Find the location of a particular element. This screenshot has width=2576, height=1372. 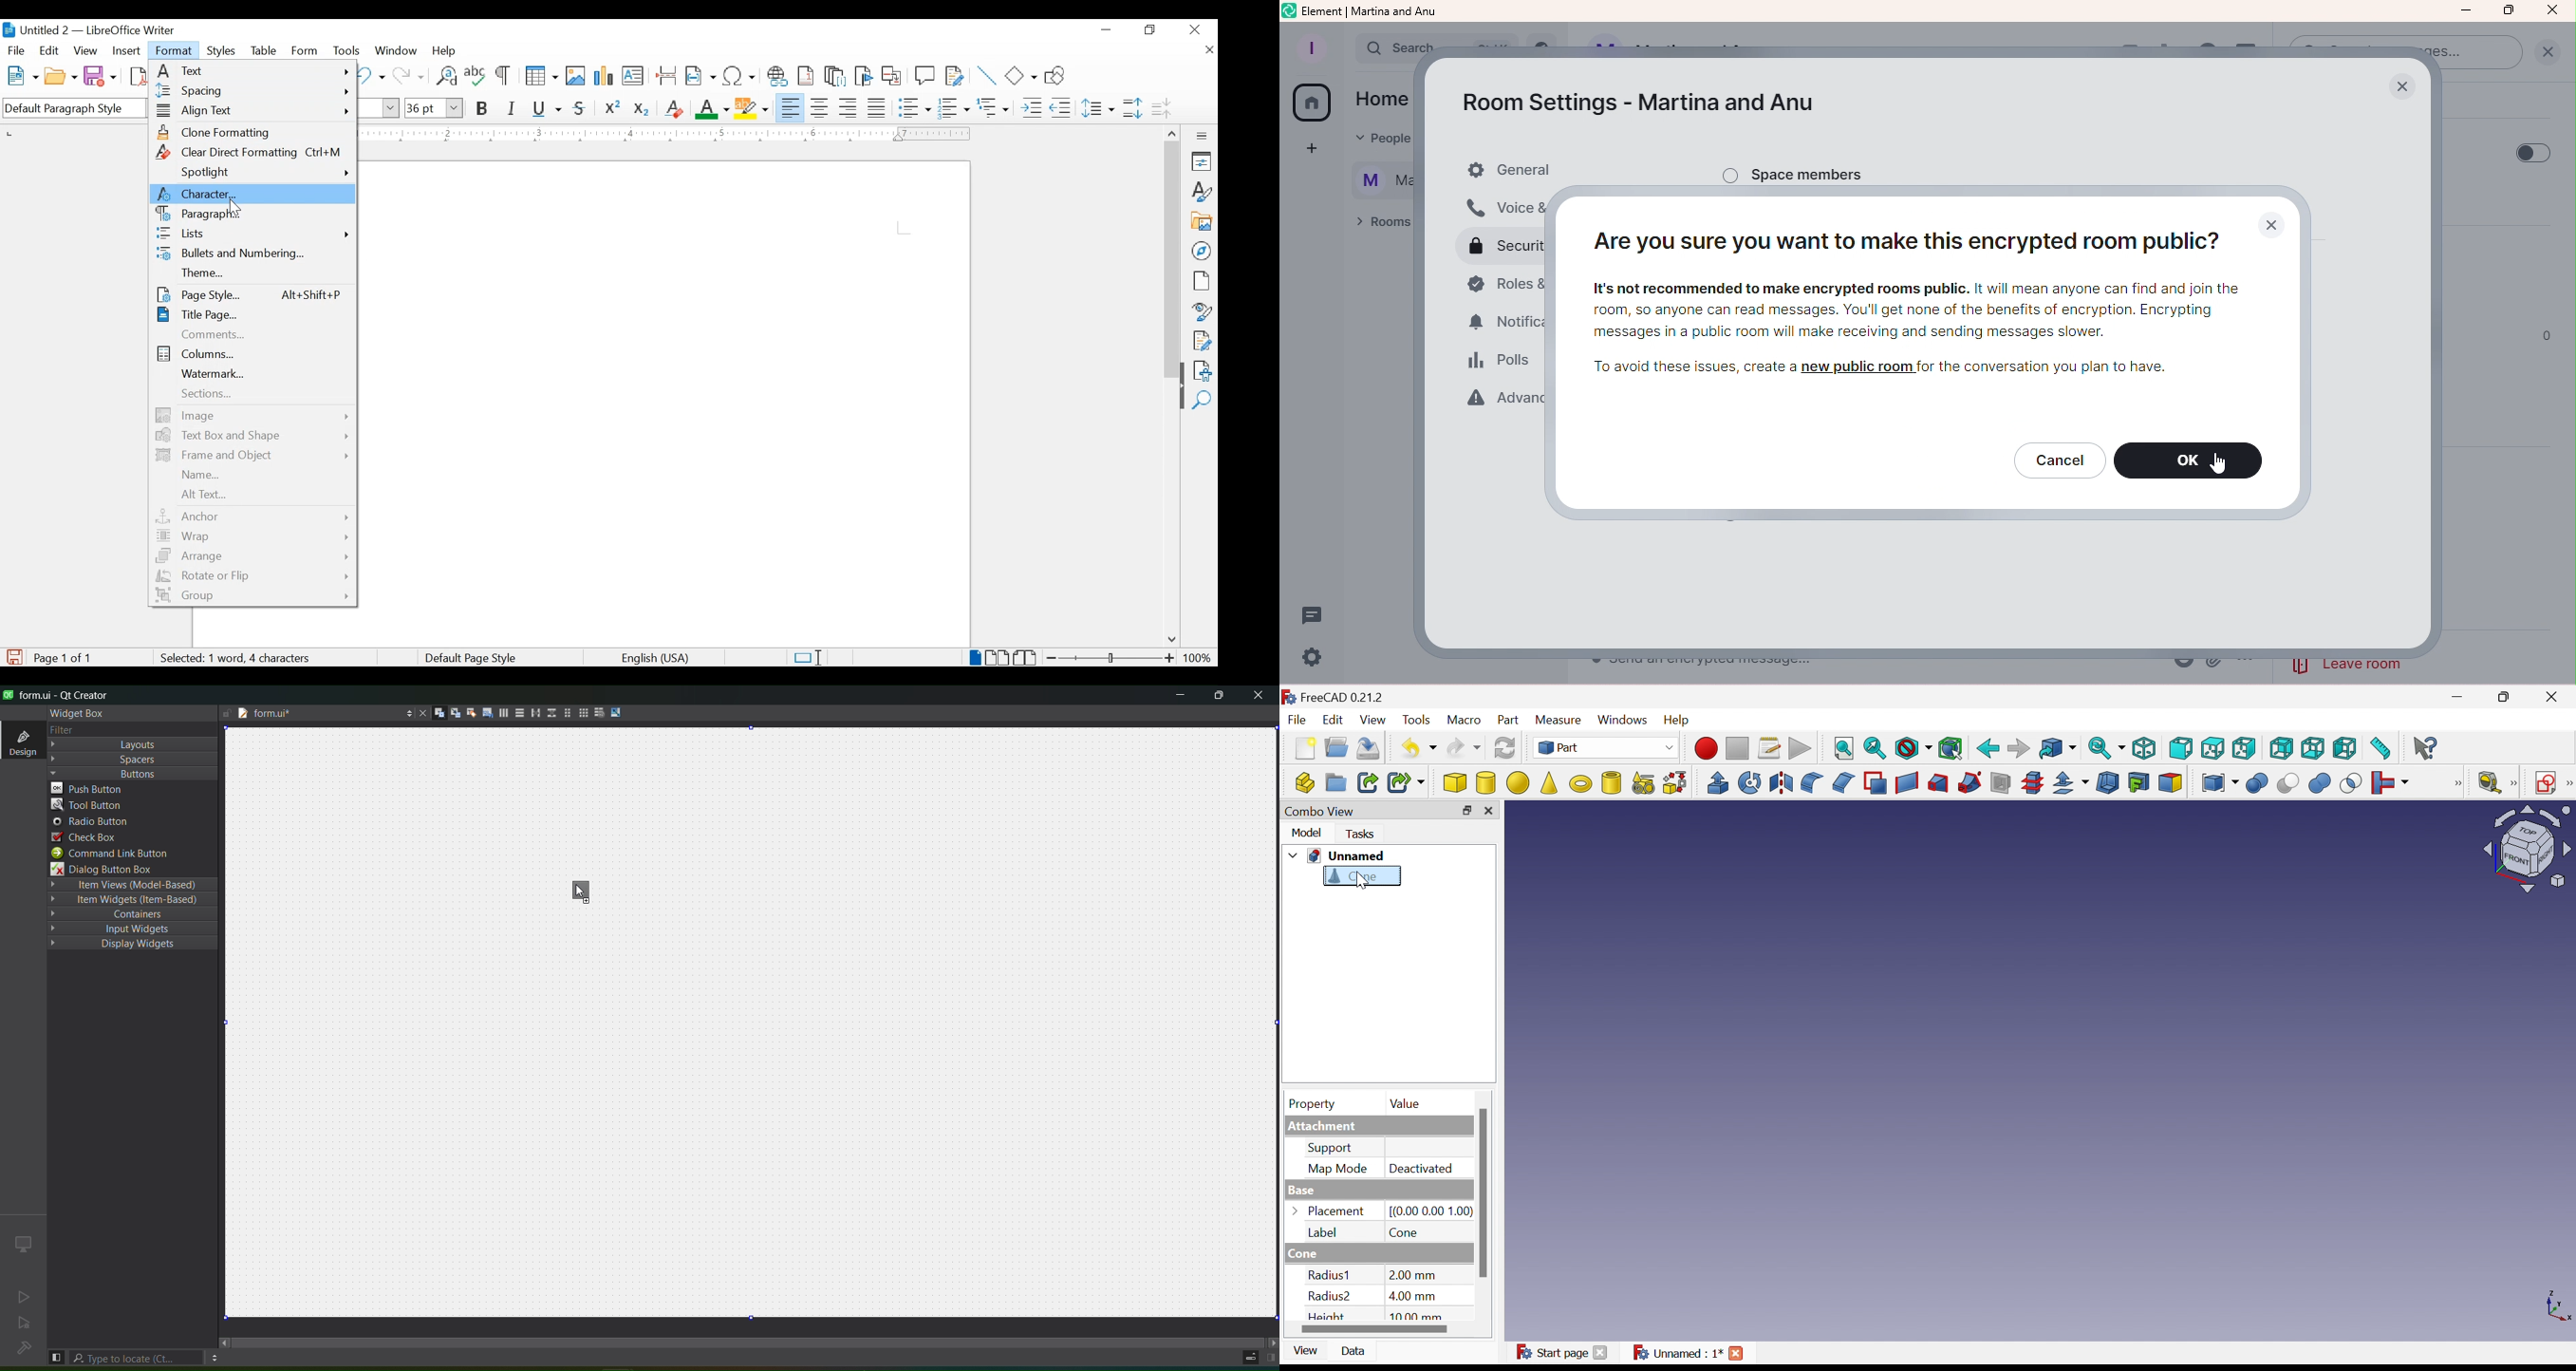

Layout in a grid is located at coordinates (583, 713).